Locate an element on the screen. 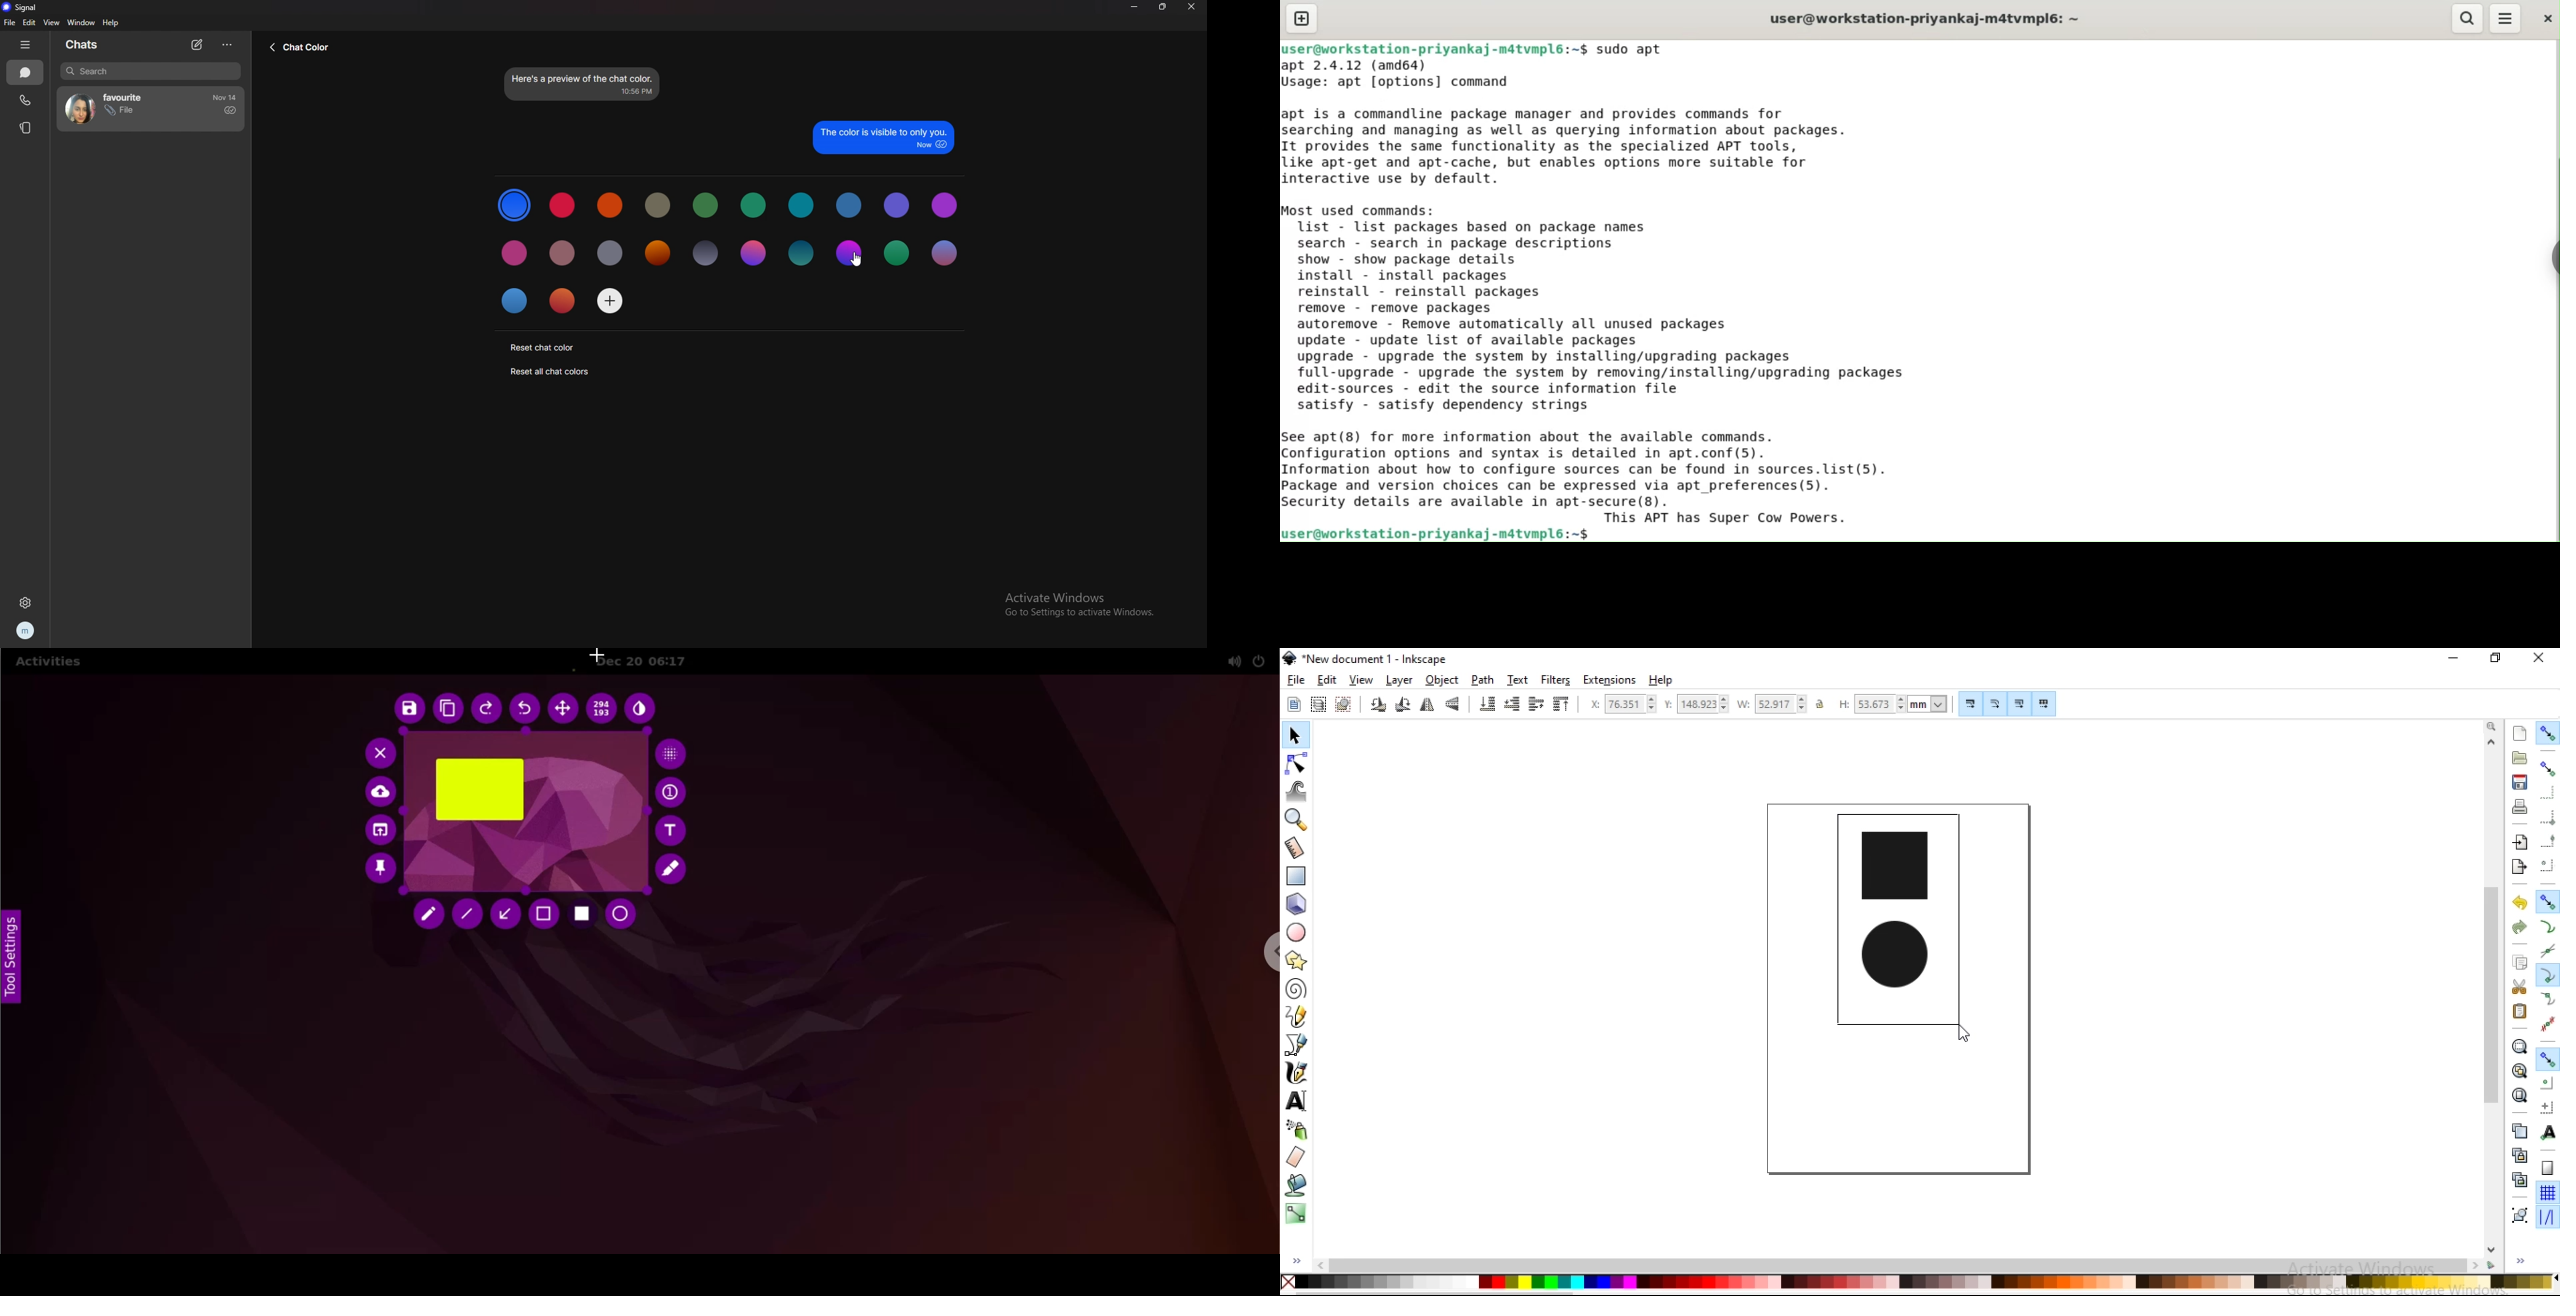  snap to grids is located at coordinates (2547, 1192).